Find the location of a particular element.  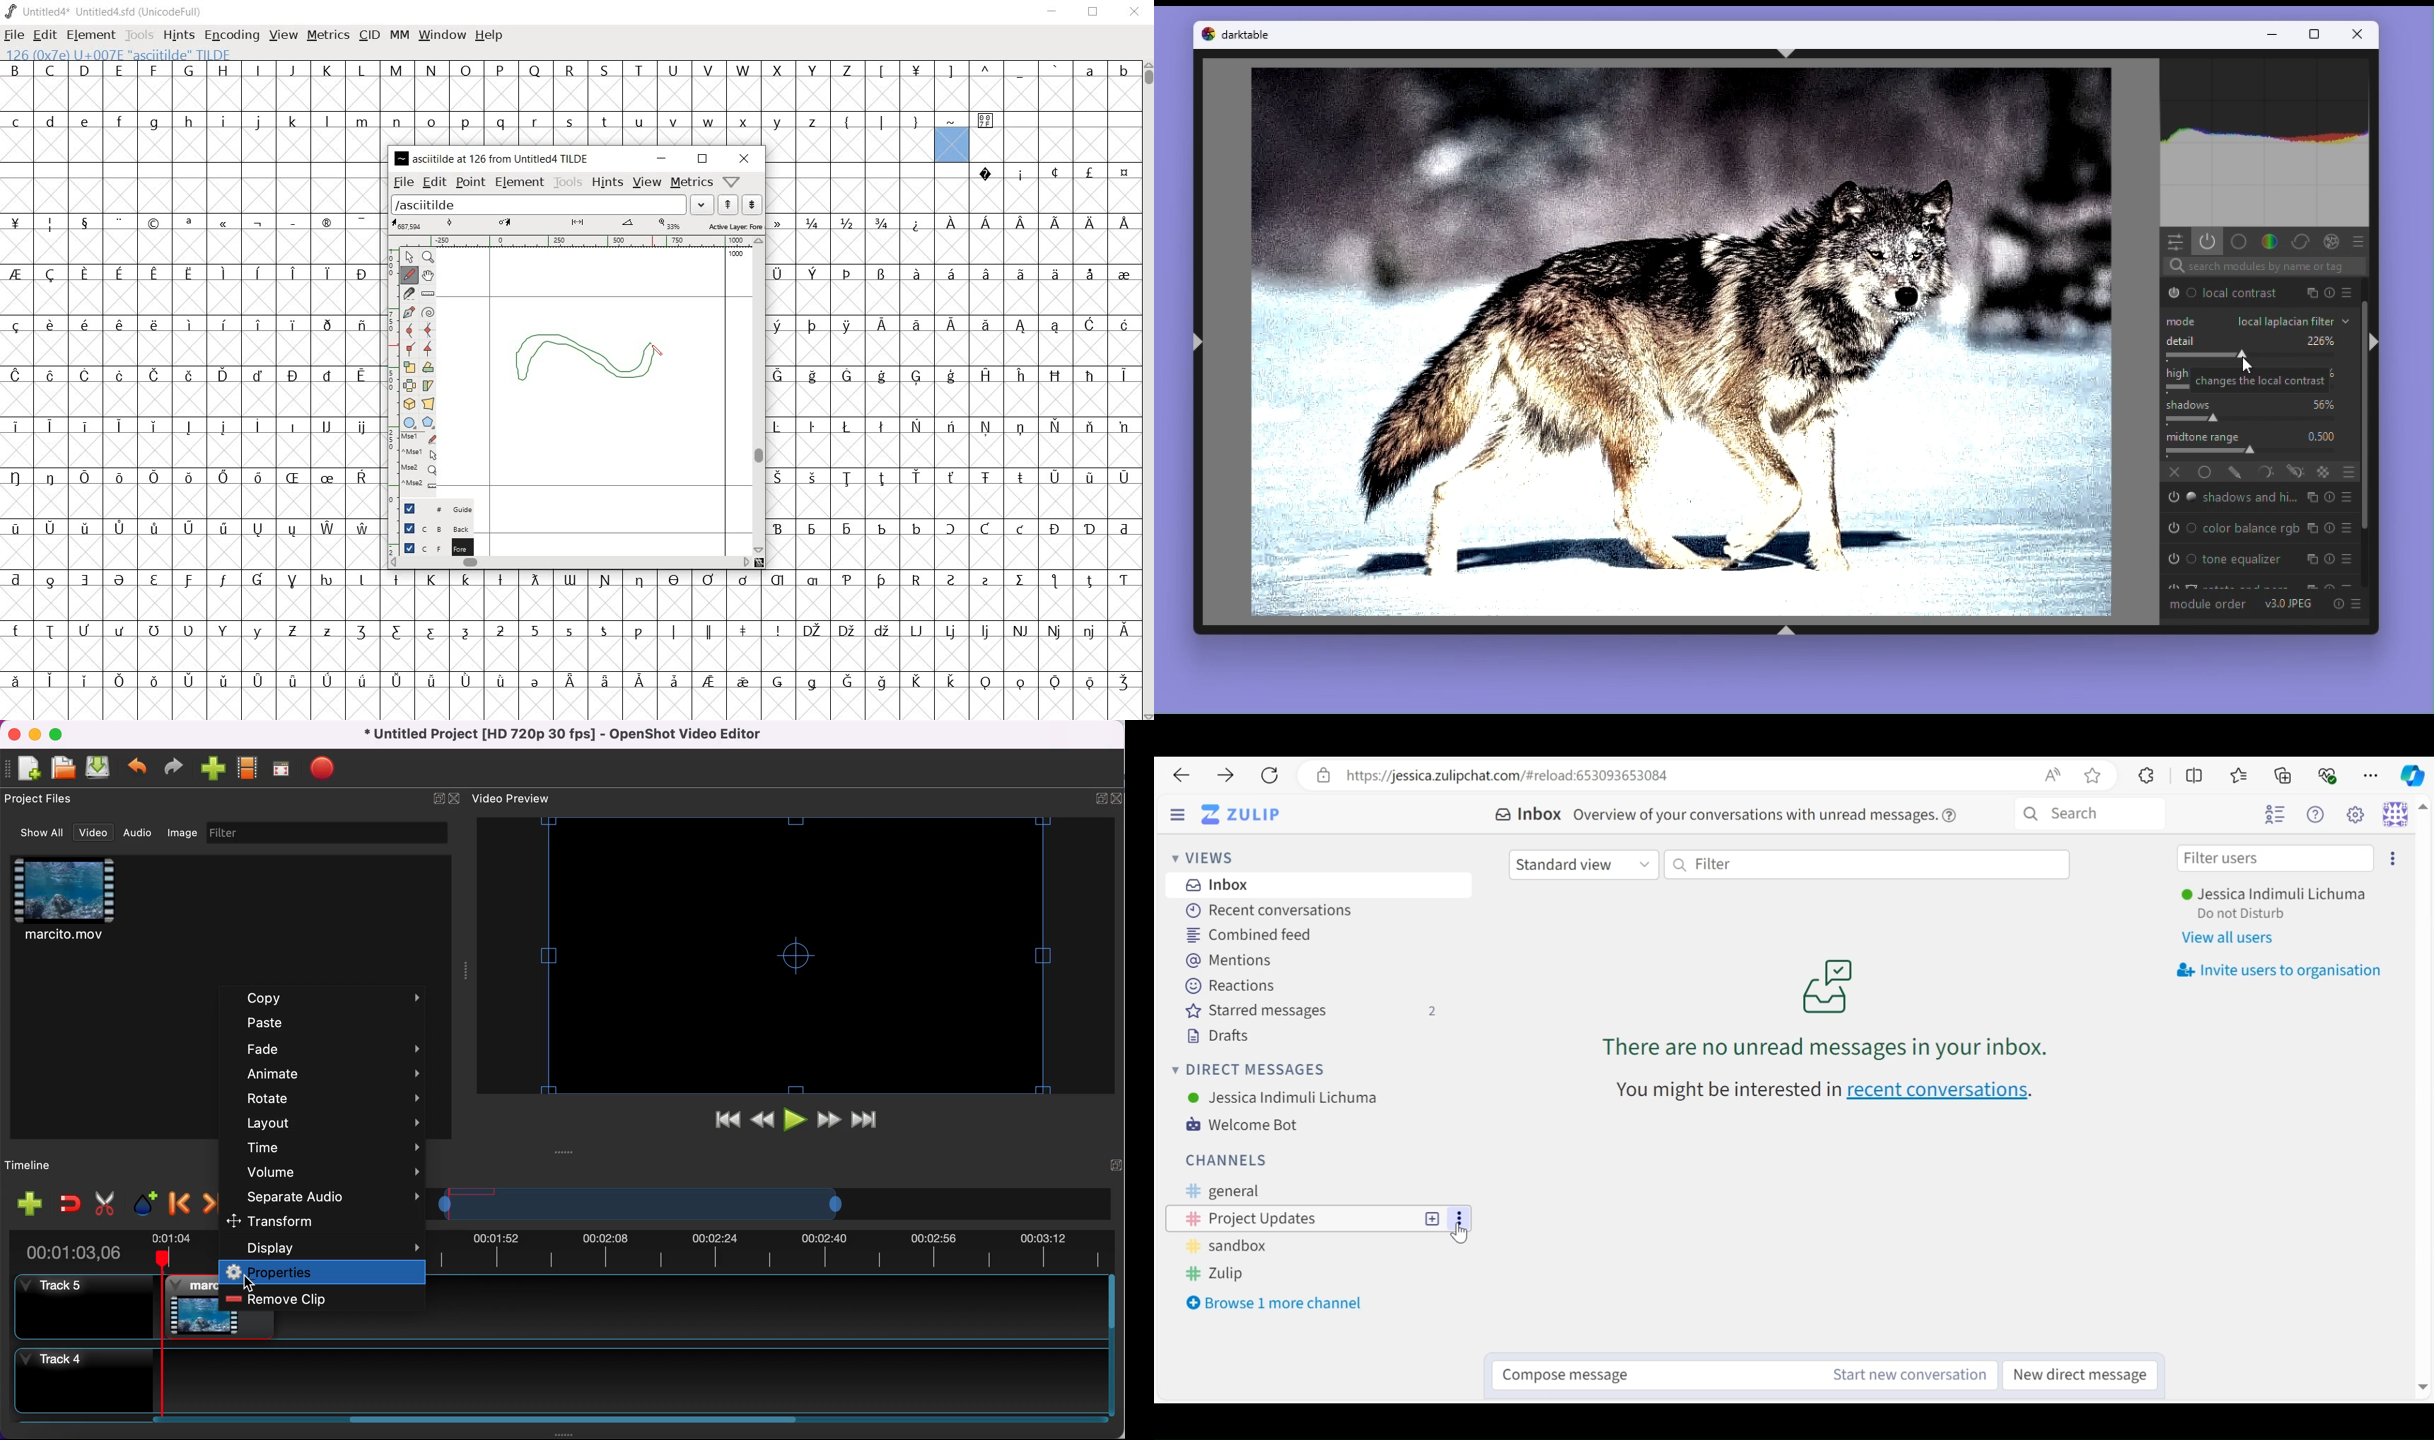

Channel is located at coordinates (1320, 1246).